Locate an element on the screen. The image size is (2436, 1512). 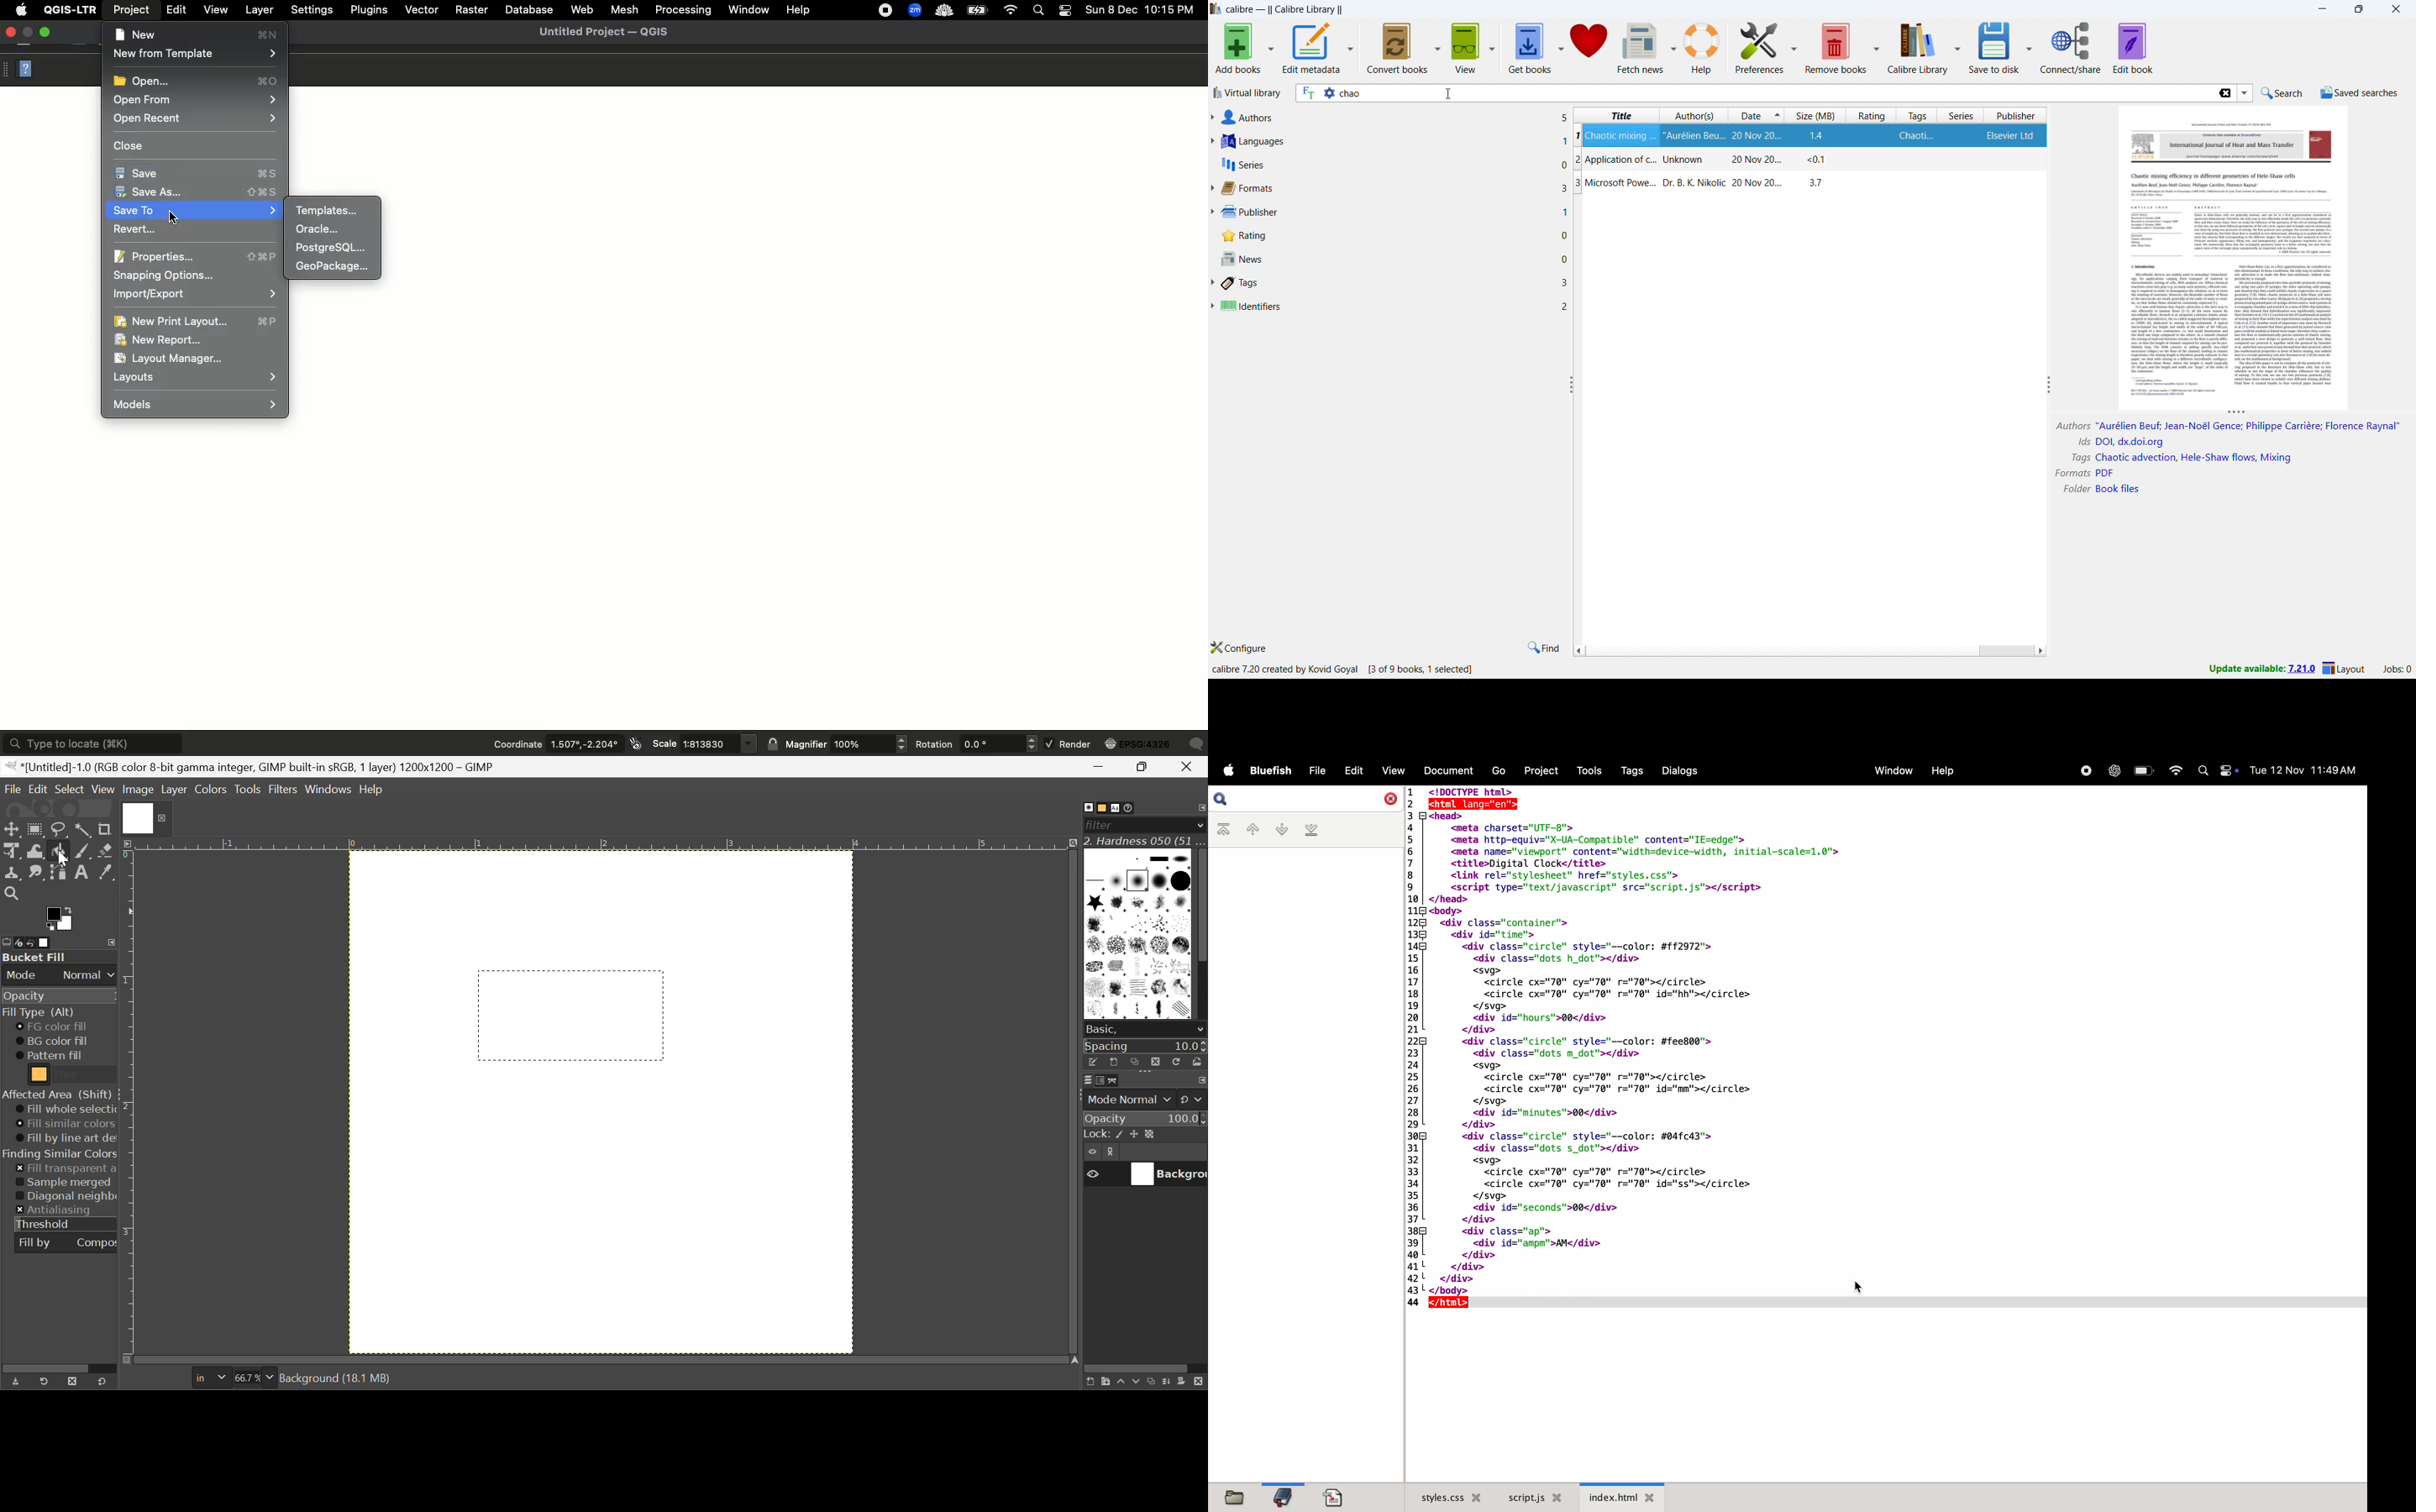
help is located at coordinates (1703, 47).